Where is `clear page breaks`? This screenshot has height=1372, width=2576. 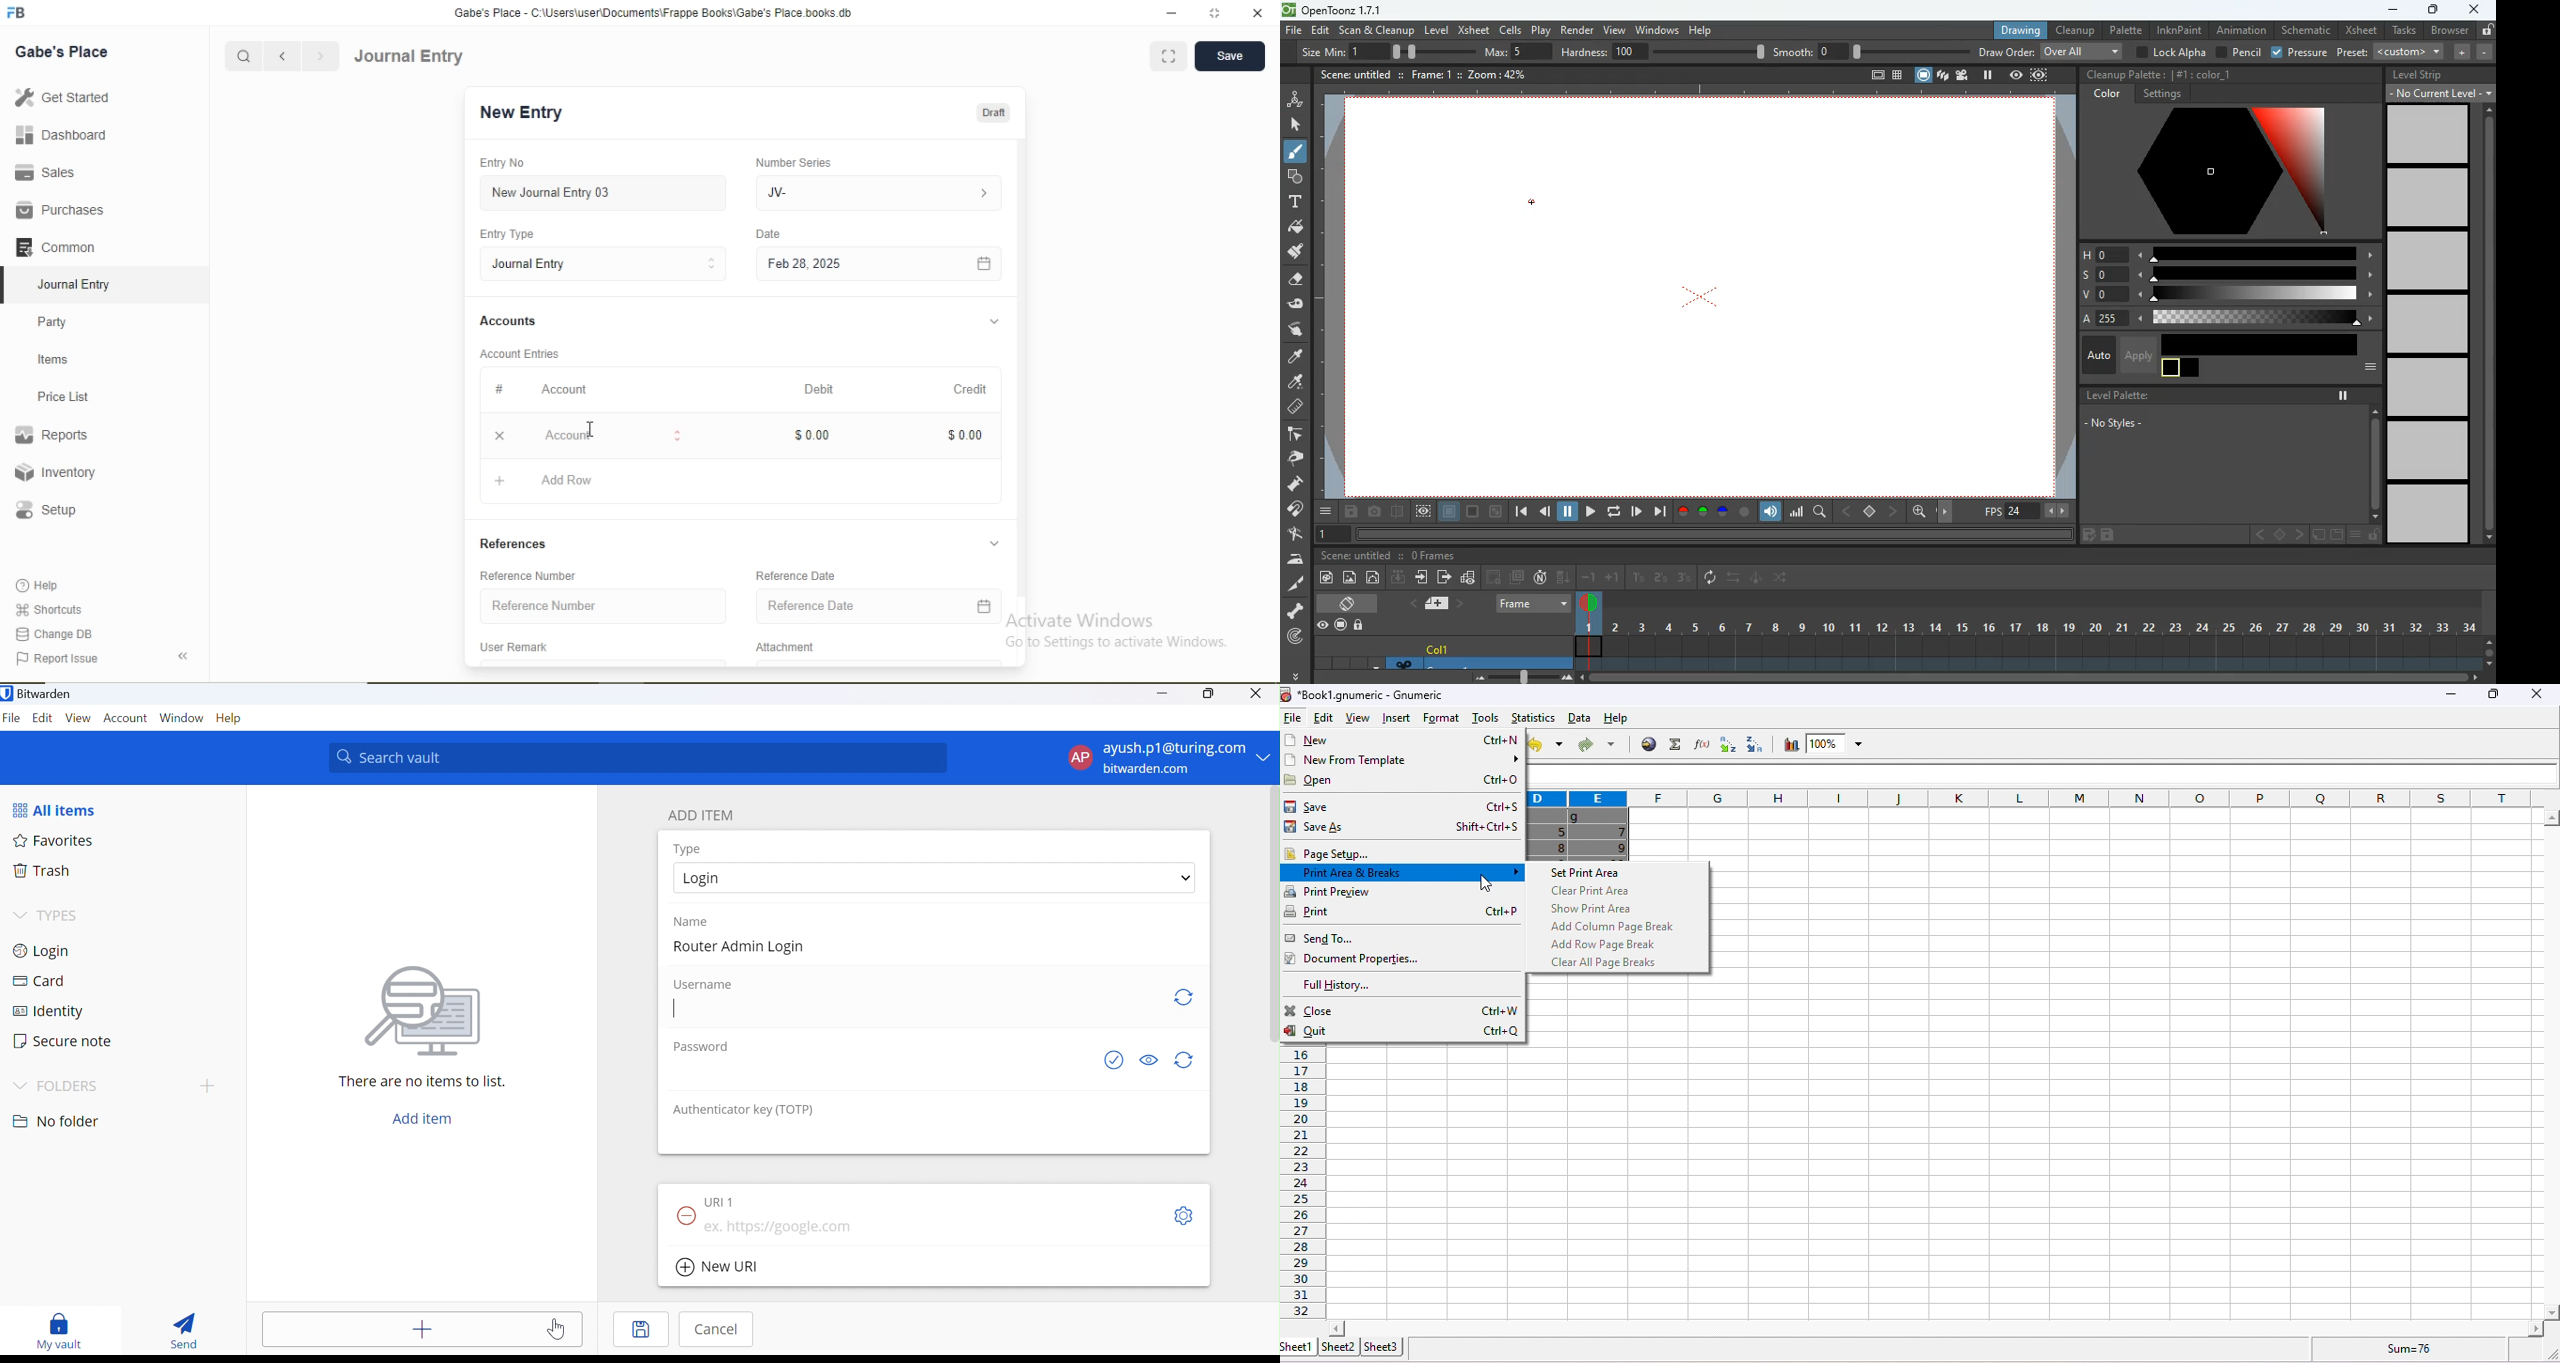
clear page breaks is located at coordinates (1608, 963).